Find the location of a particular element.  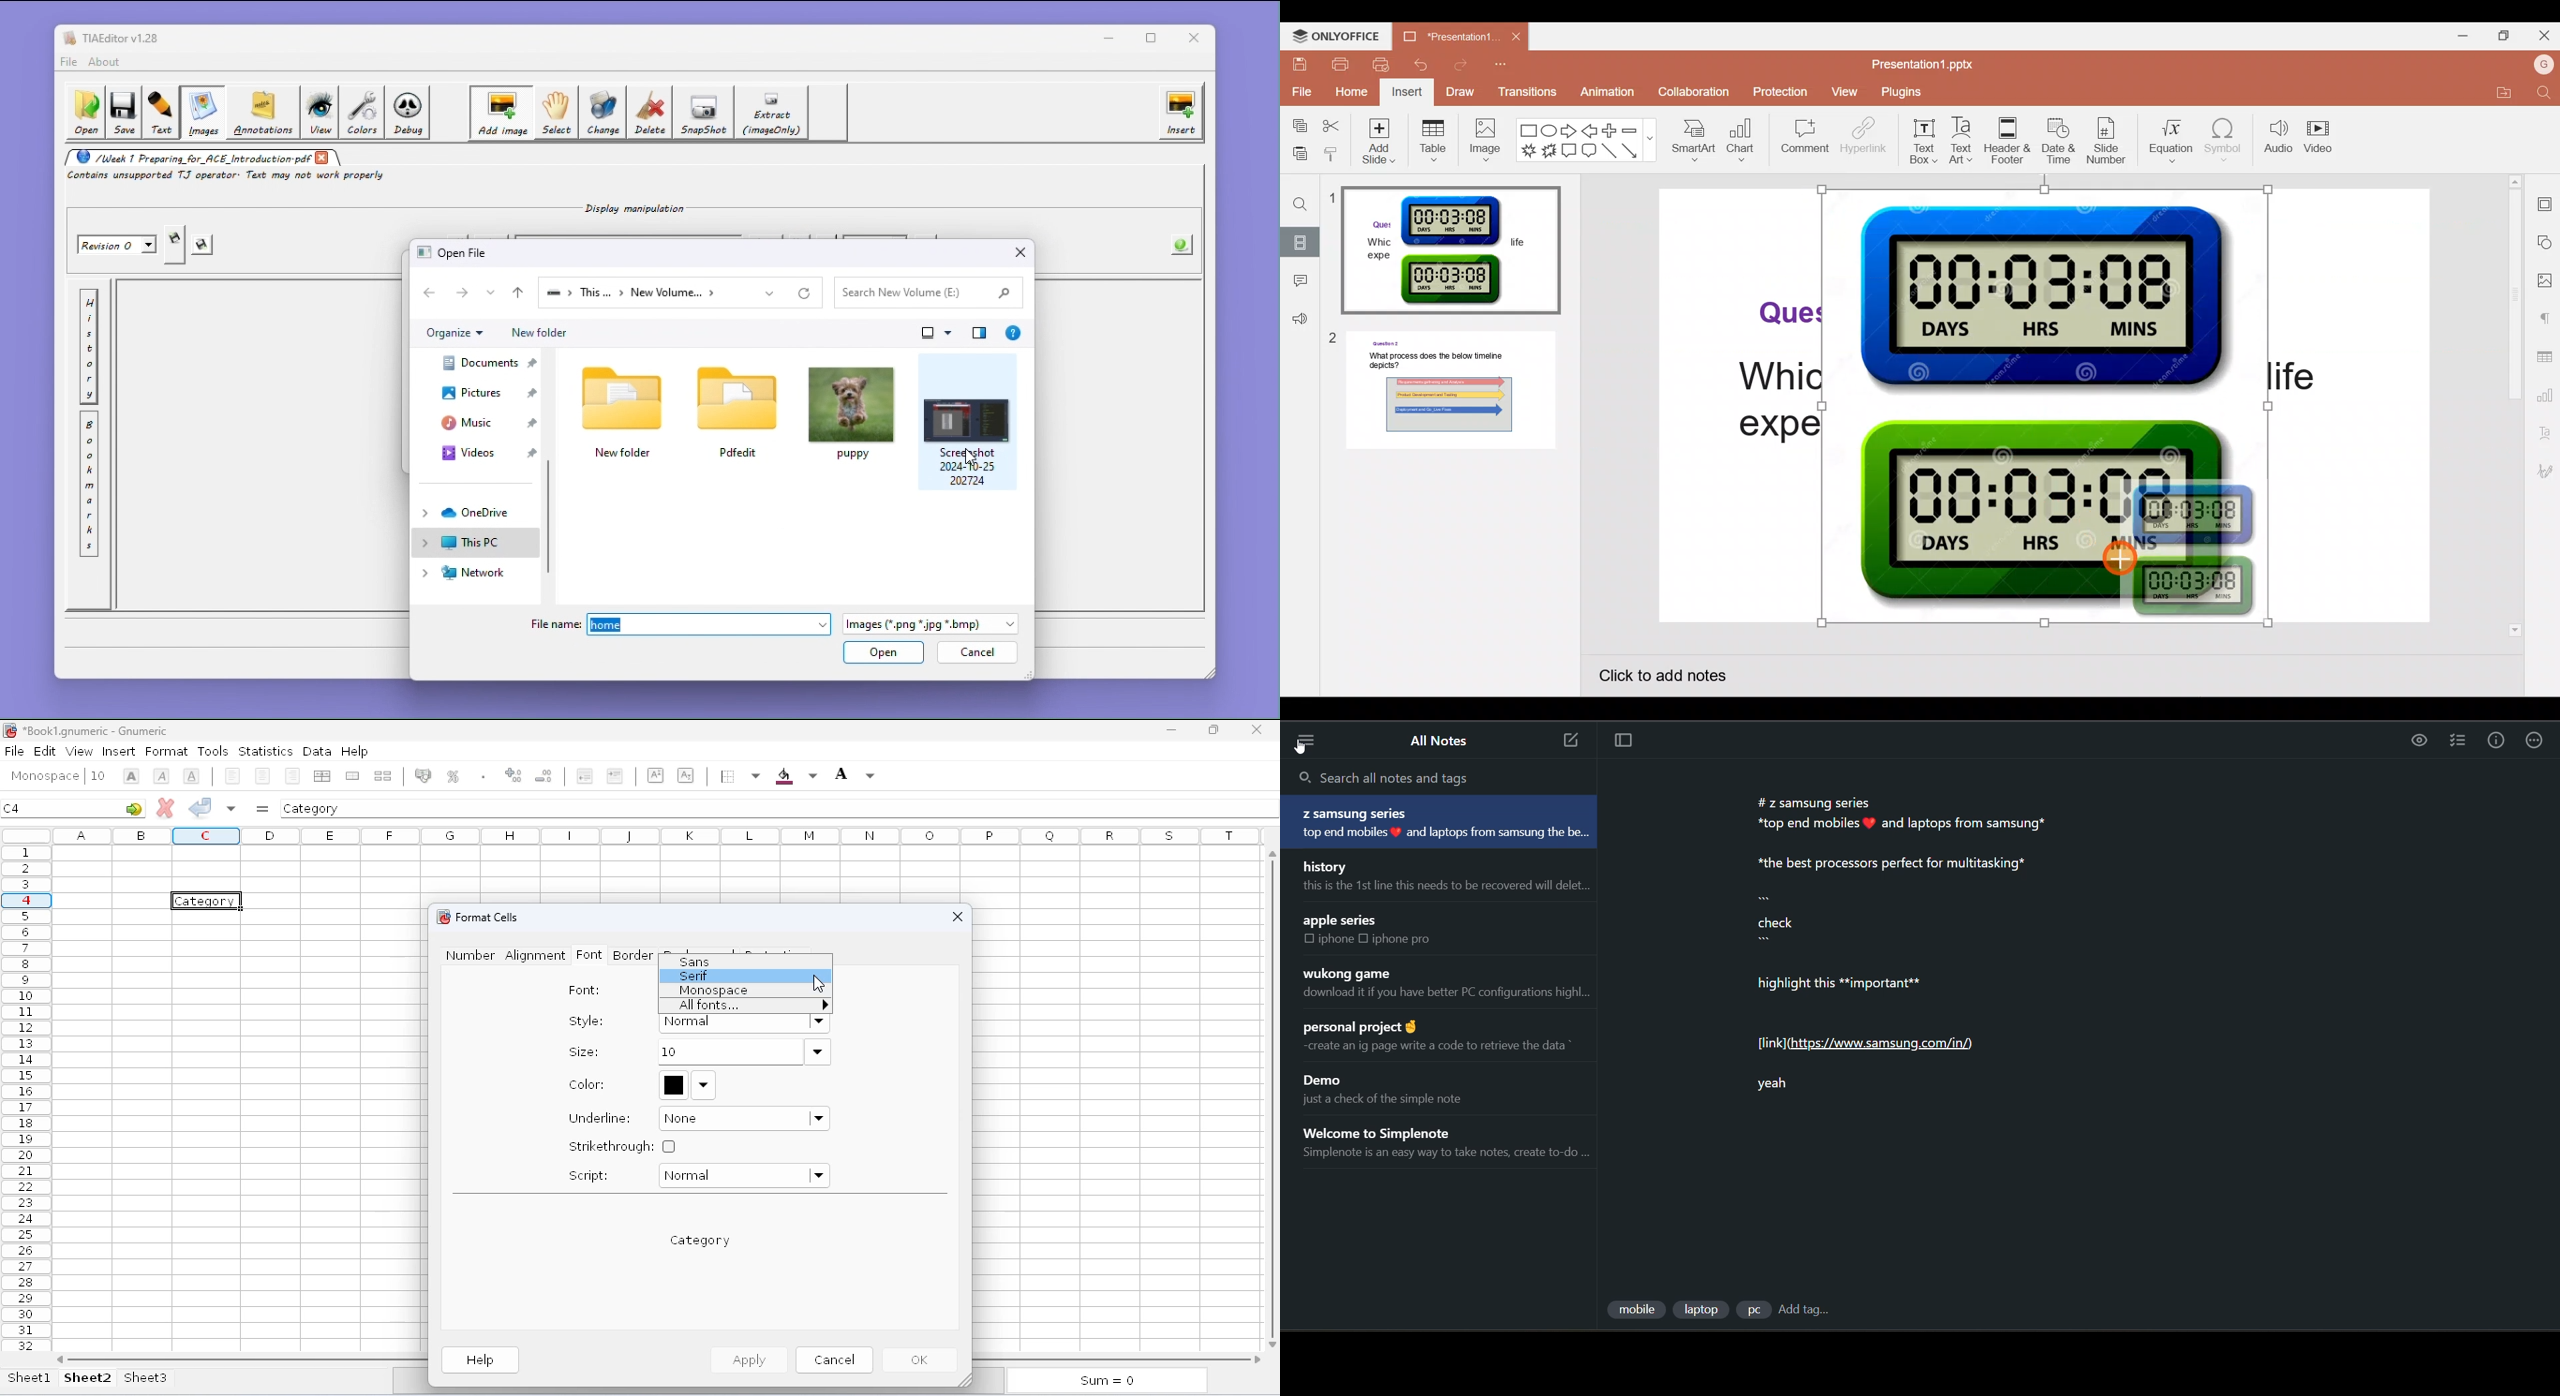

Close is located at coordinates (2543, 36).